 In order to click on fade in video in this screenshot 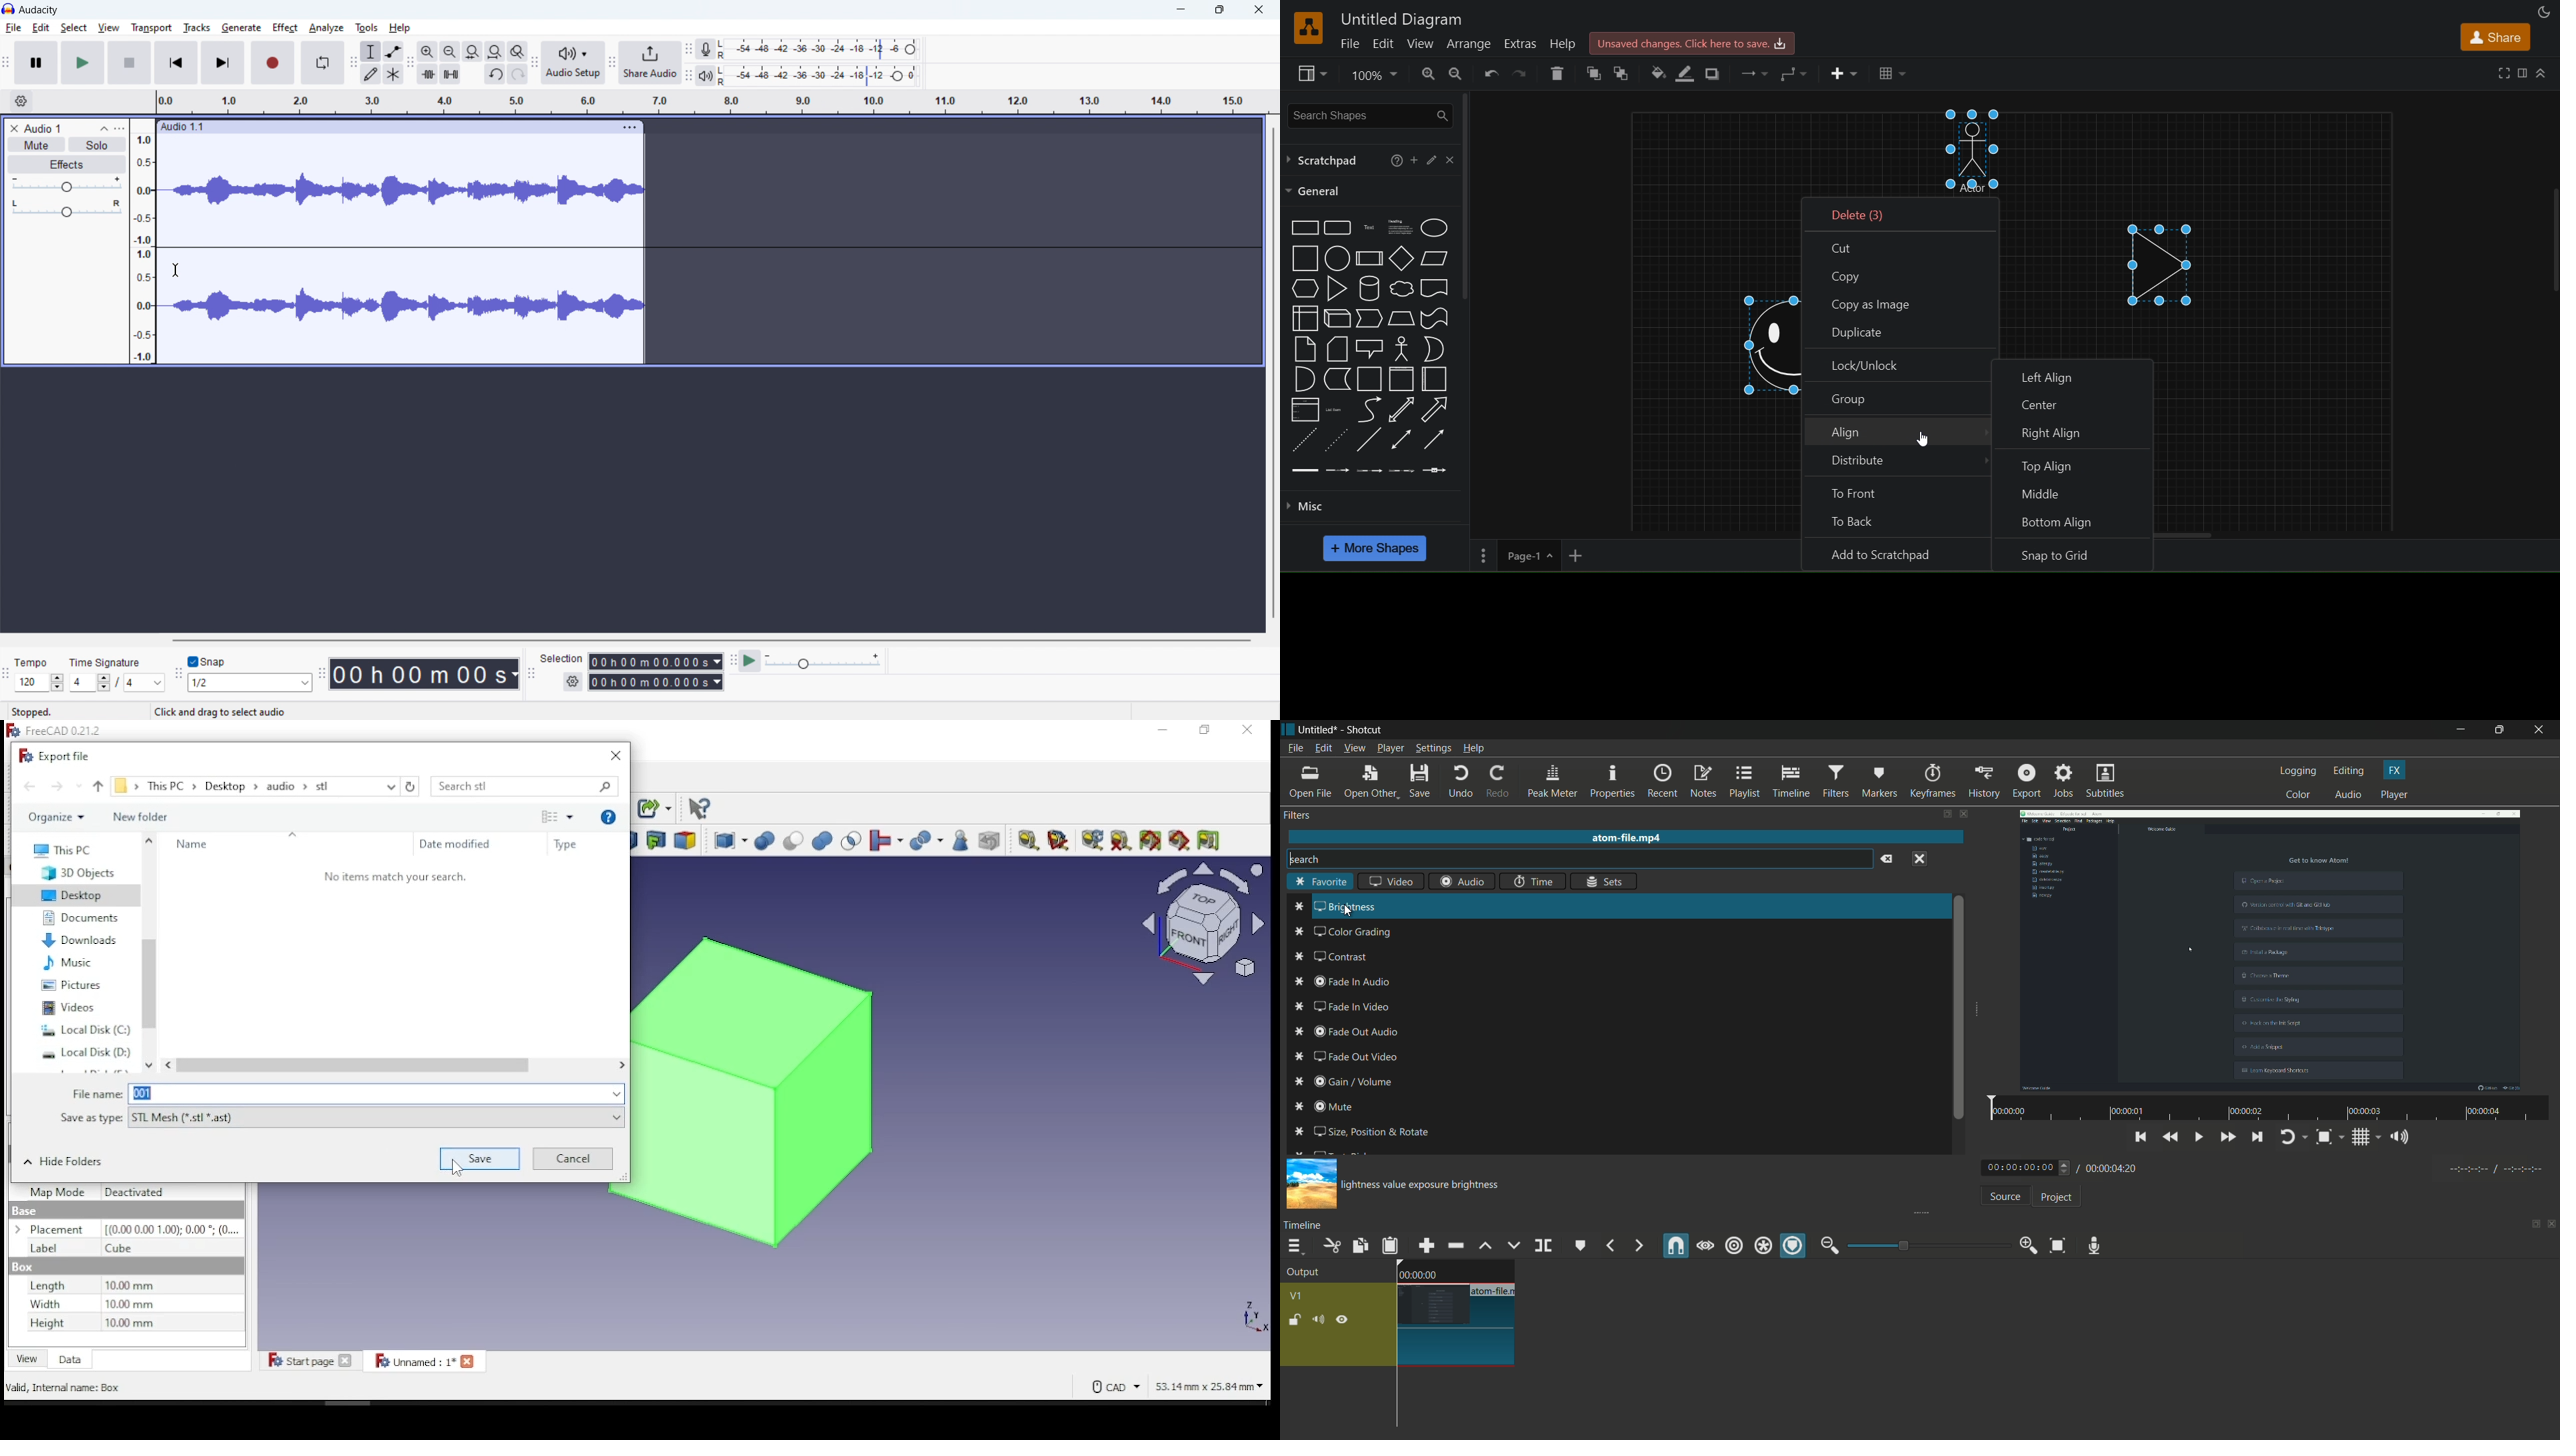, I will do `click(1341, 1007)`.